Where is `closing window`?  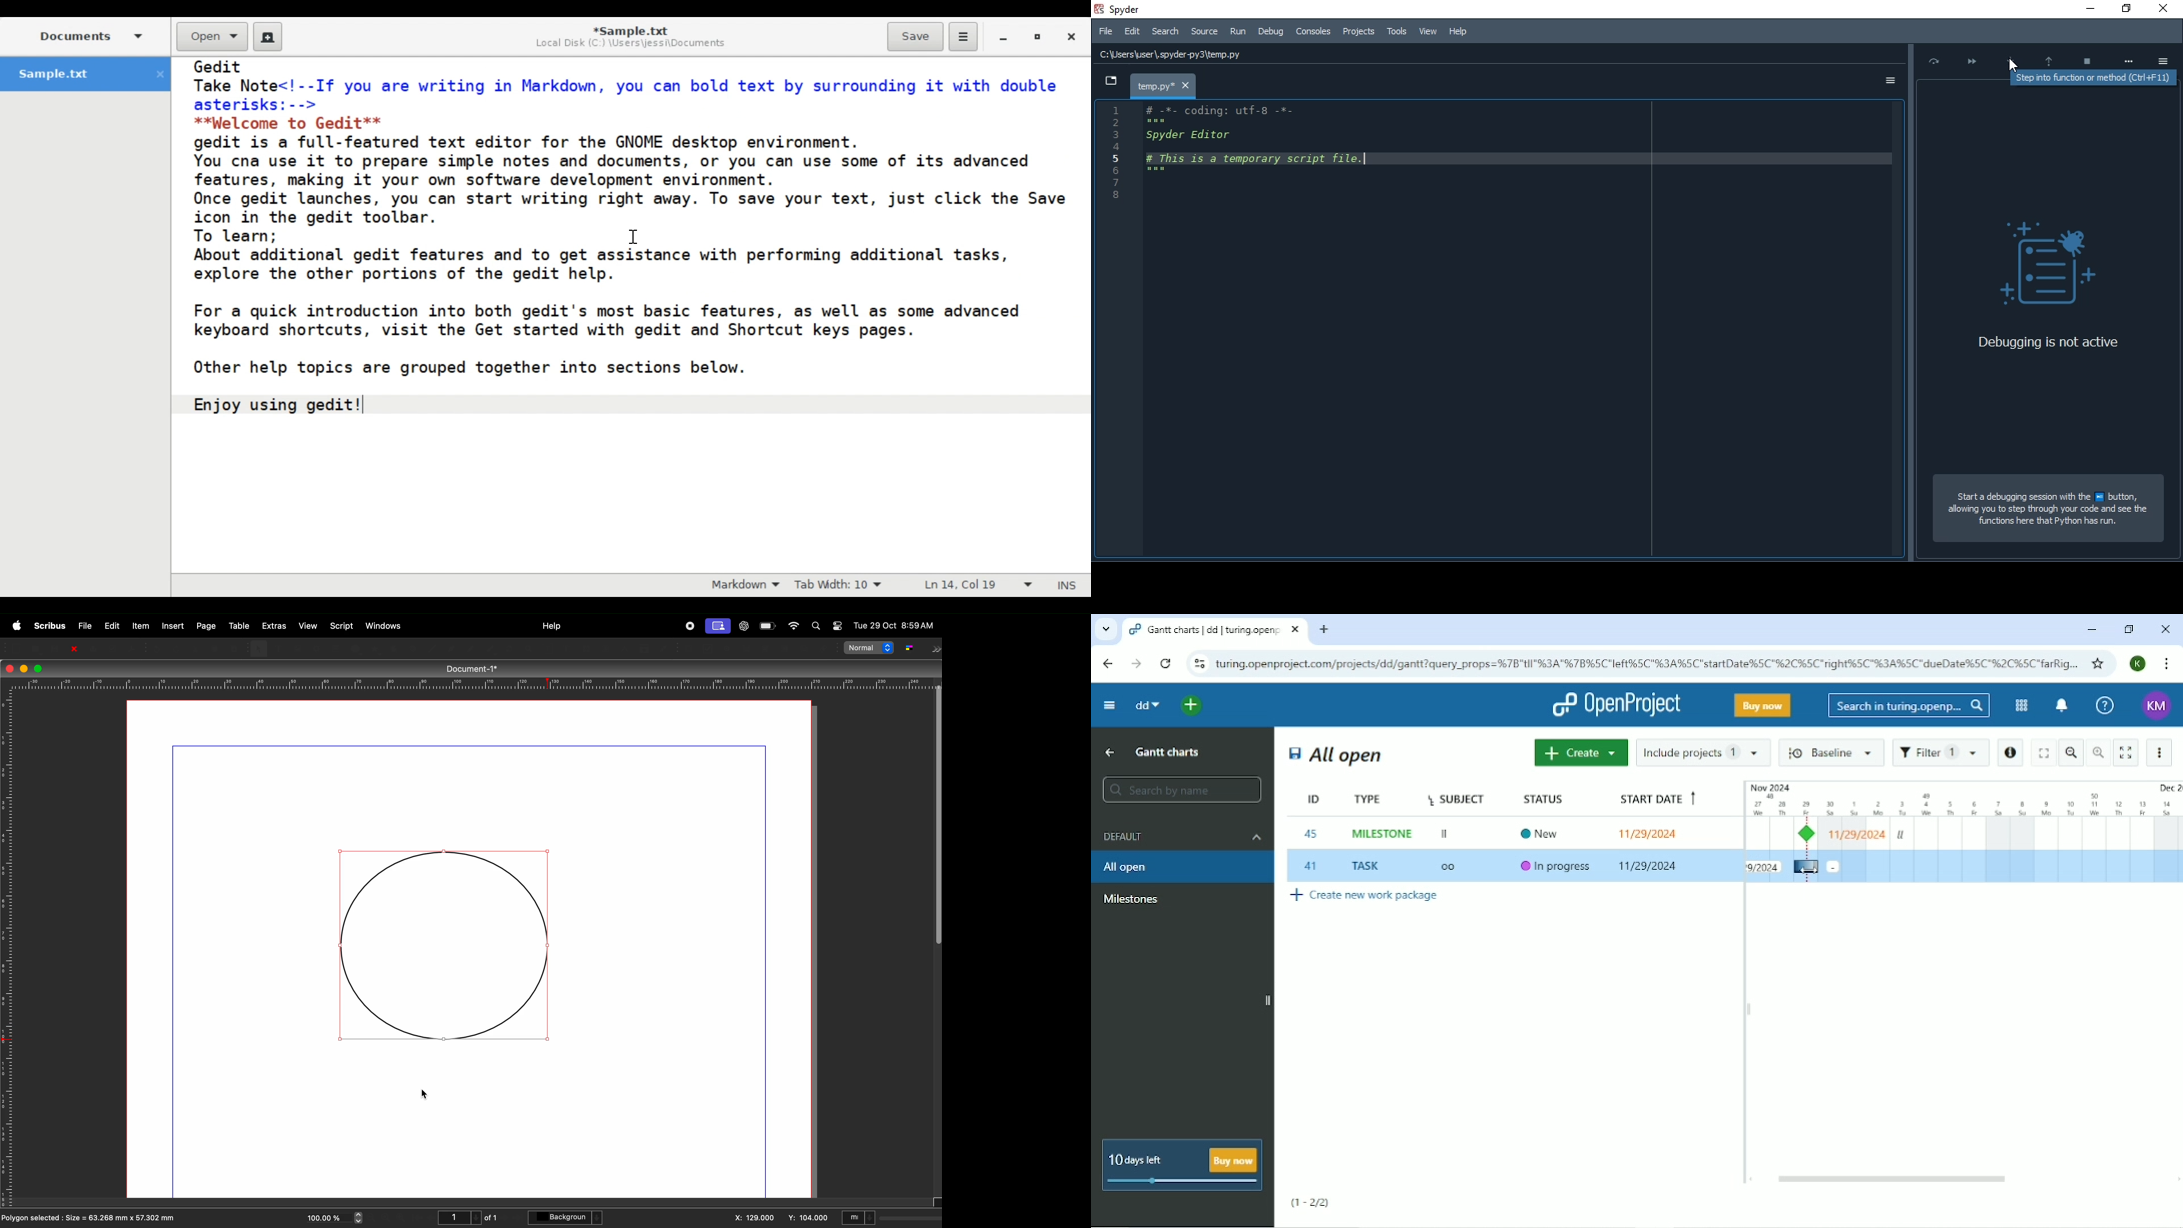
closing window is located at coordinates (10, 668).